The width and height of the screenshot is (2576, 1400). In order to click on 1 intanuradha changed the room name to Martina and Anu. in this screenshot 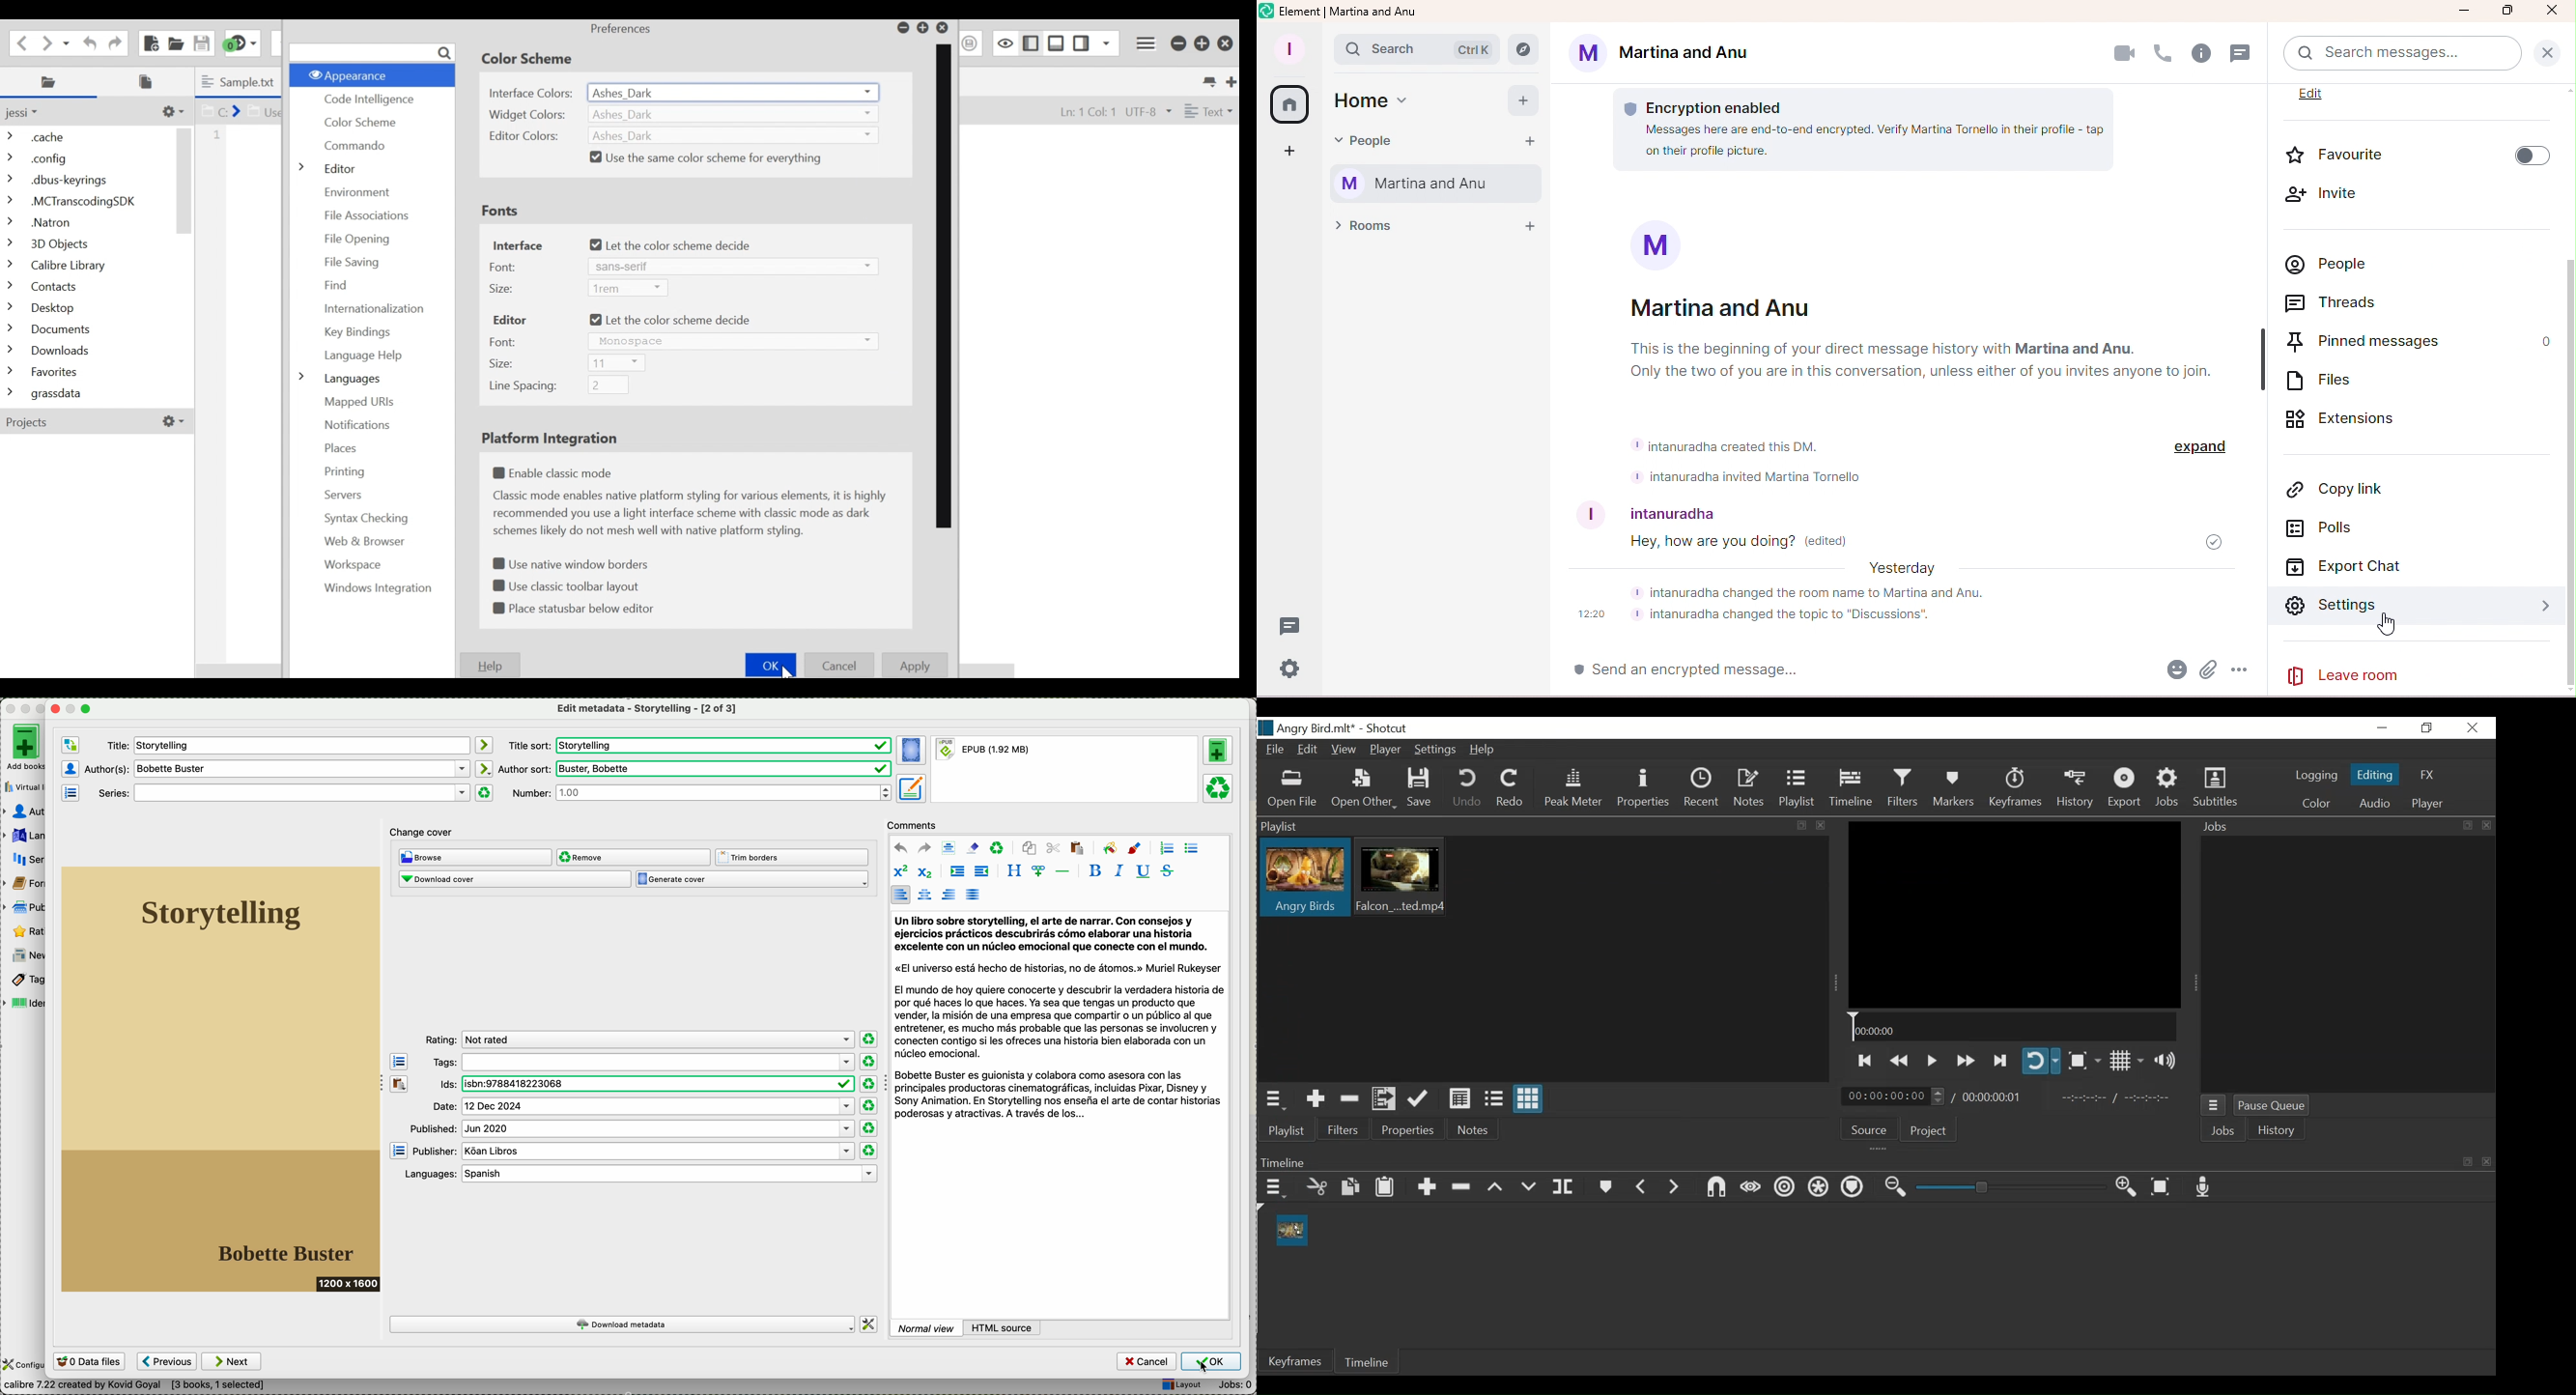, I will do `click(1835, 592)`.